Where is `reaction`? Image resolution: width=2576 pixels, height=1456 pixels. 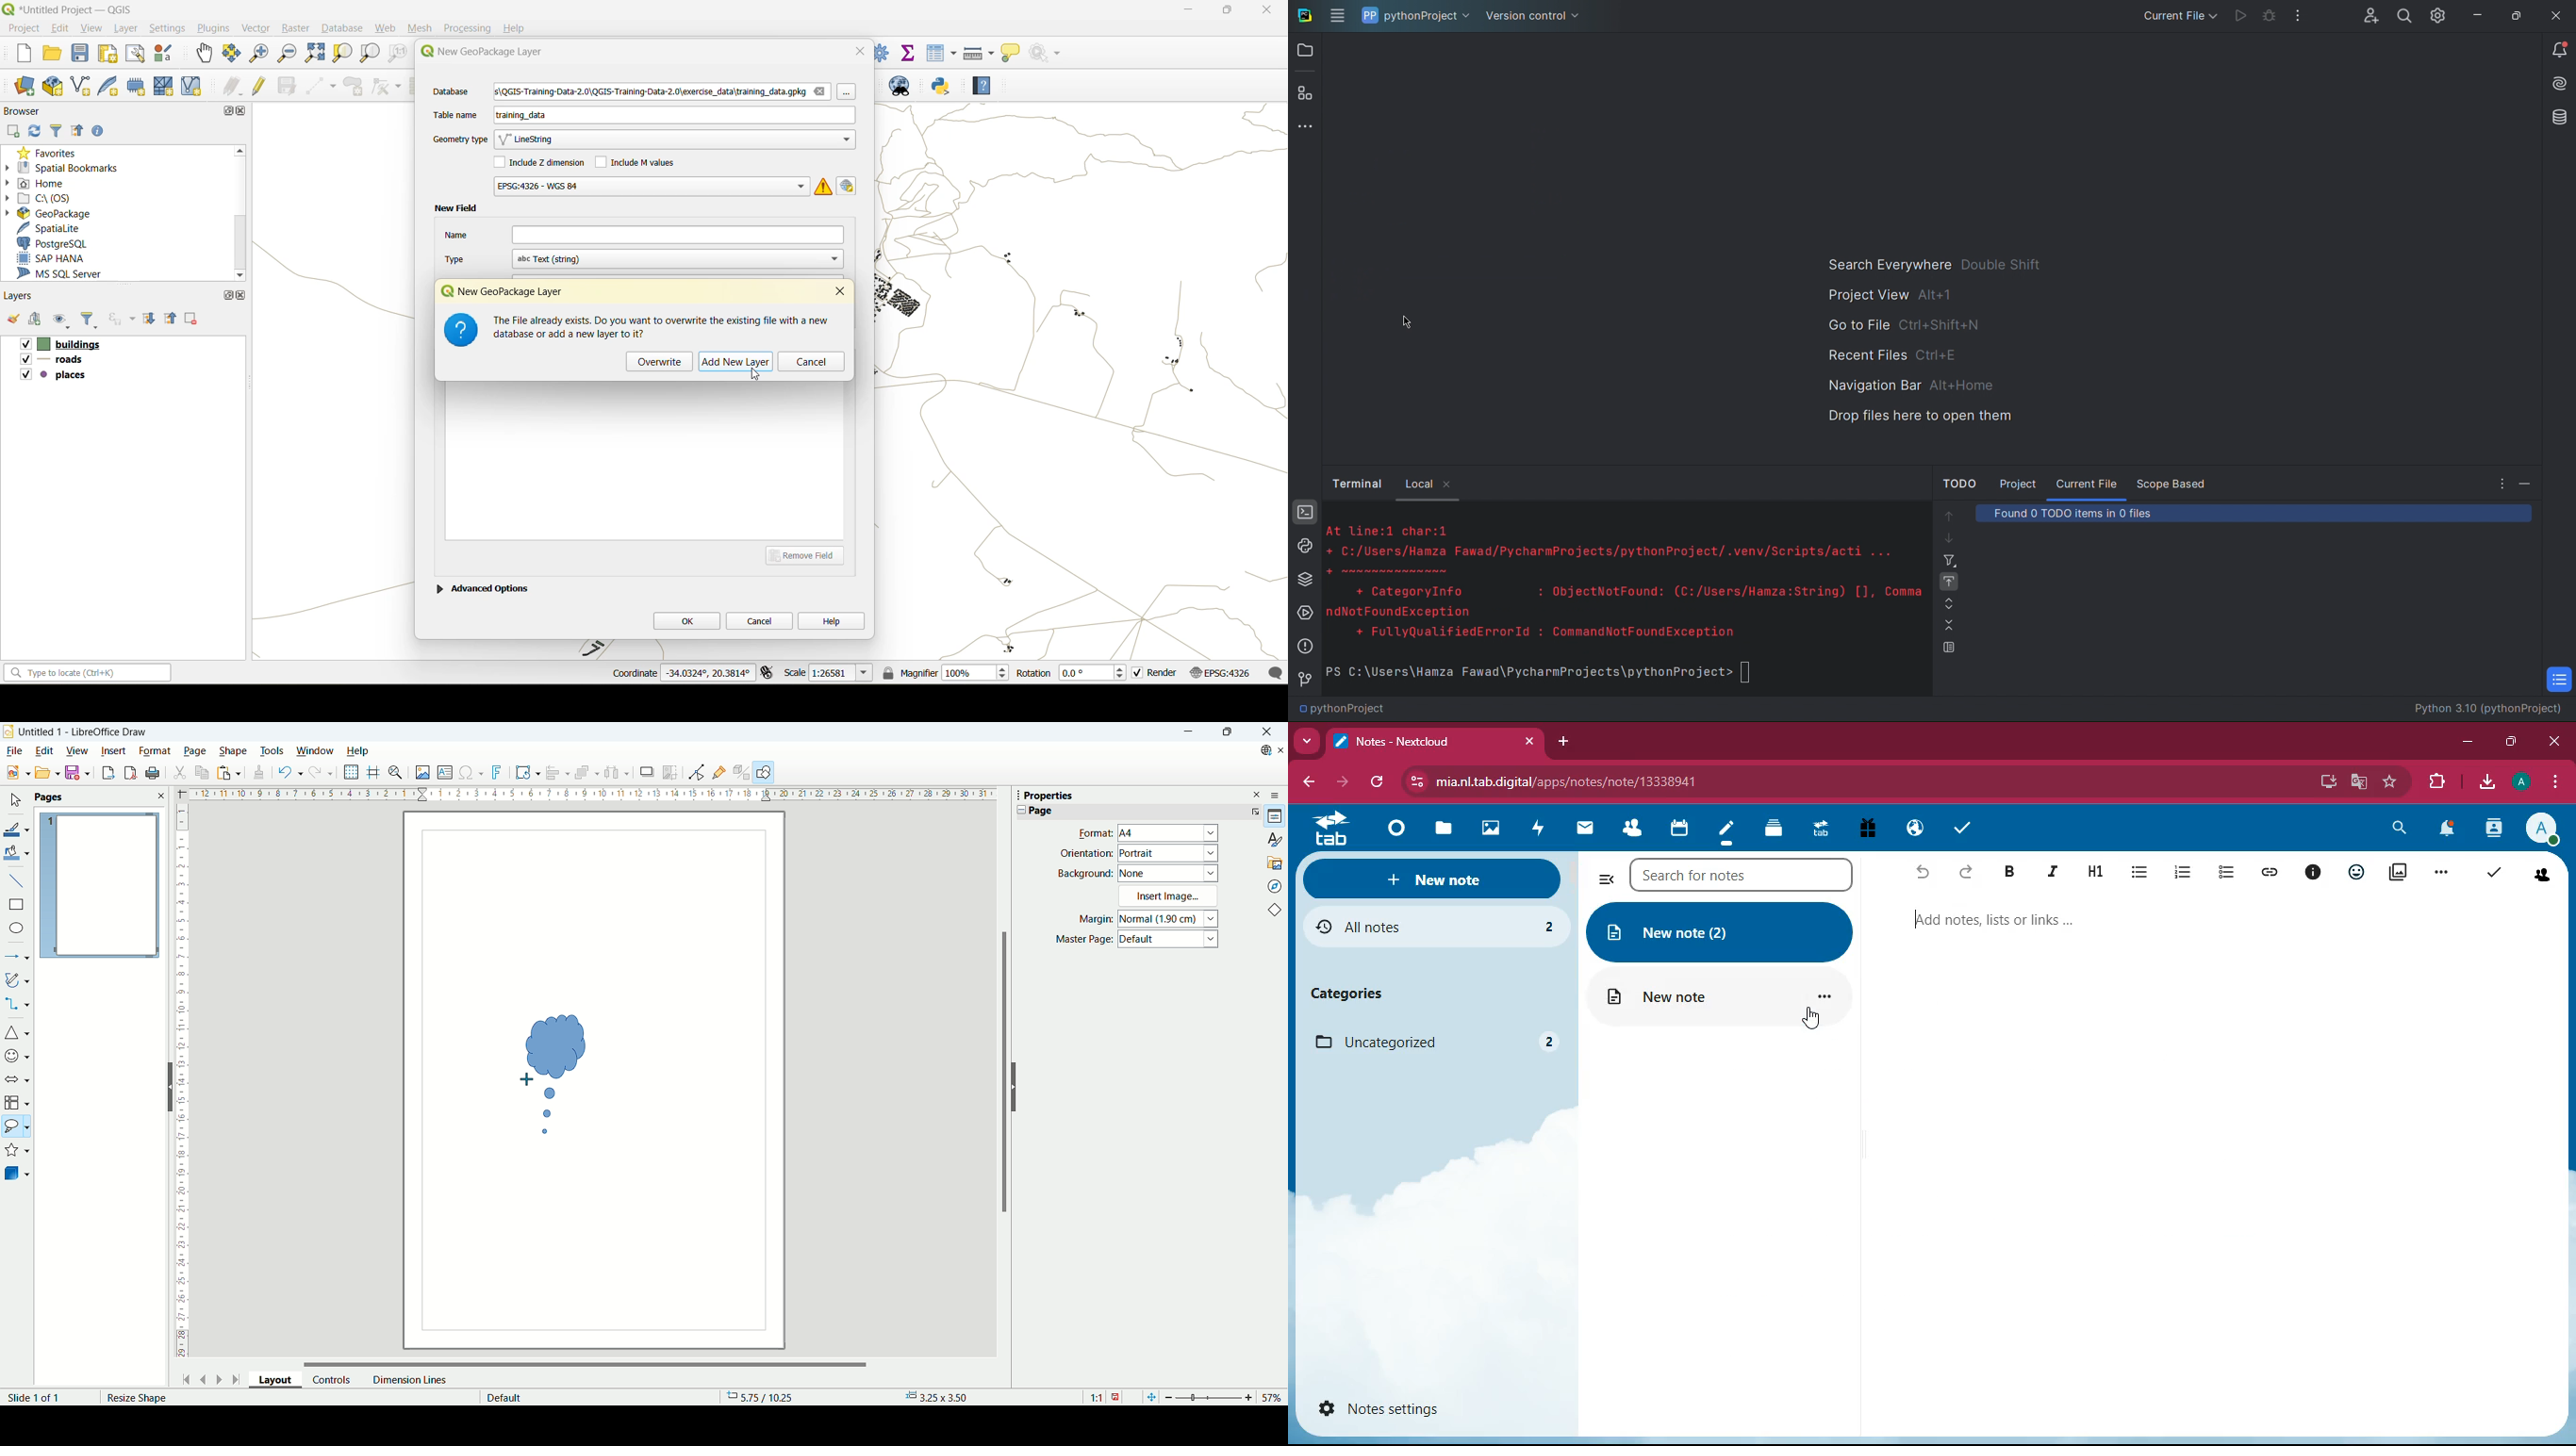 reaction is located at coordinates (2356, 871).